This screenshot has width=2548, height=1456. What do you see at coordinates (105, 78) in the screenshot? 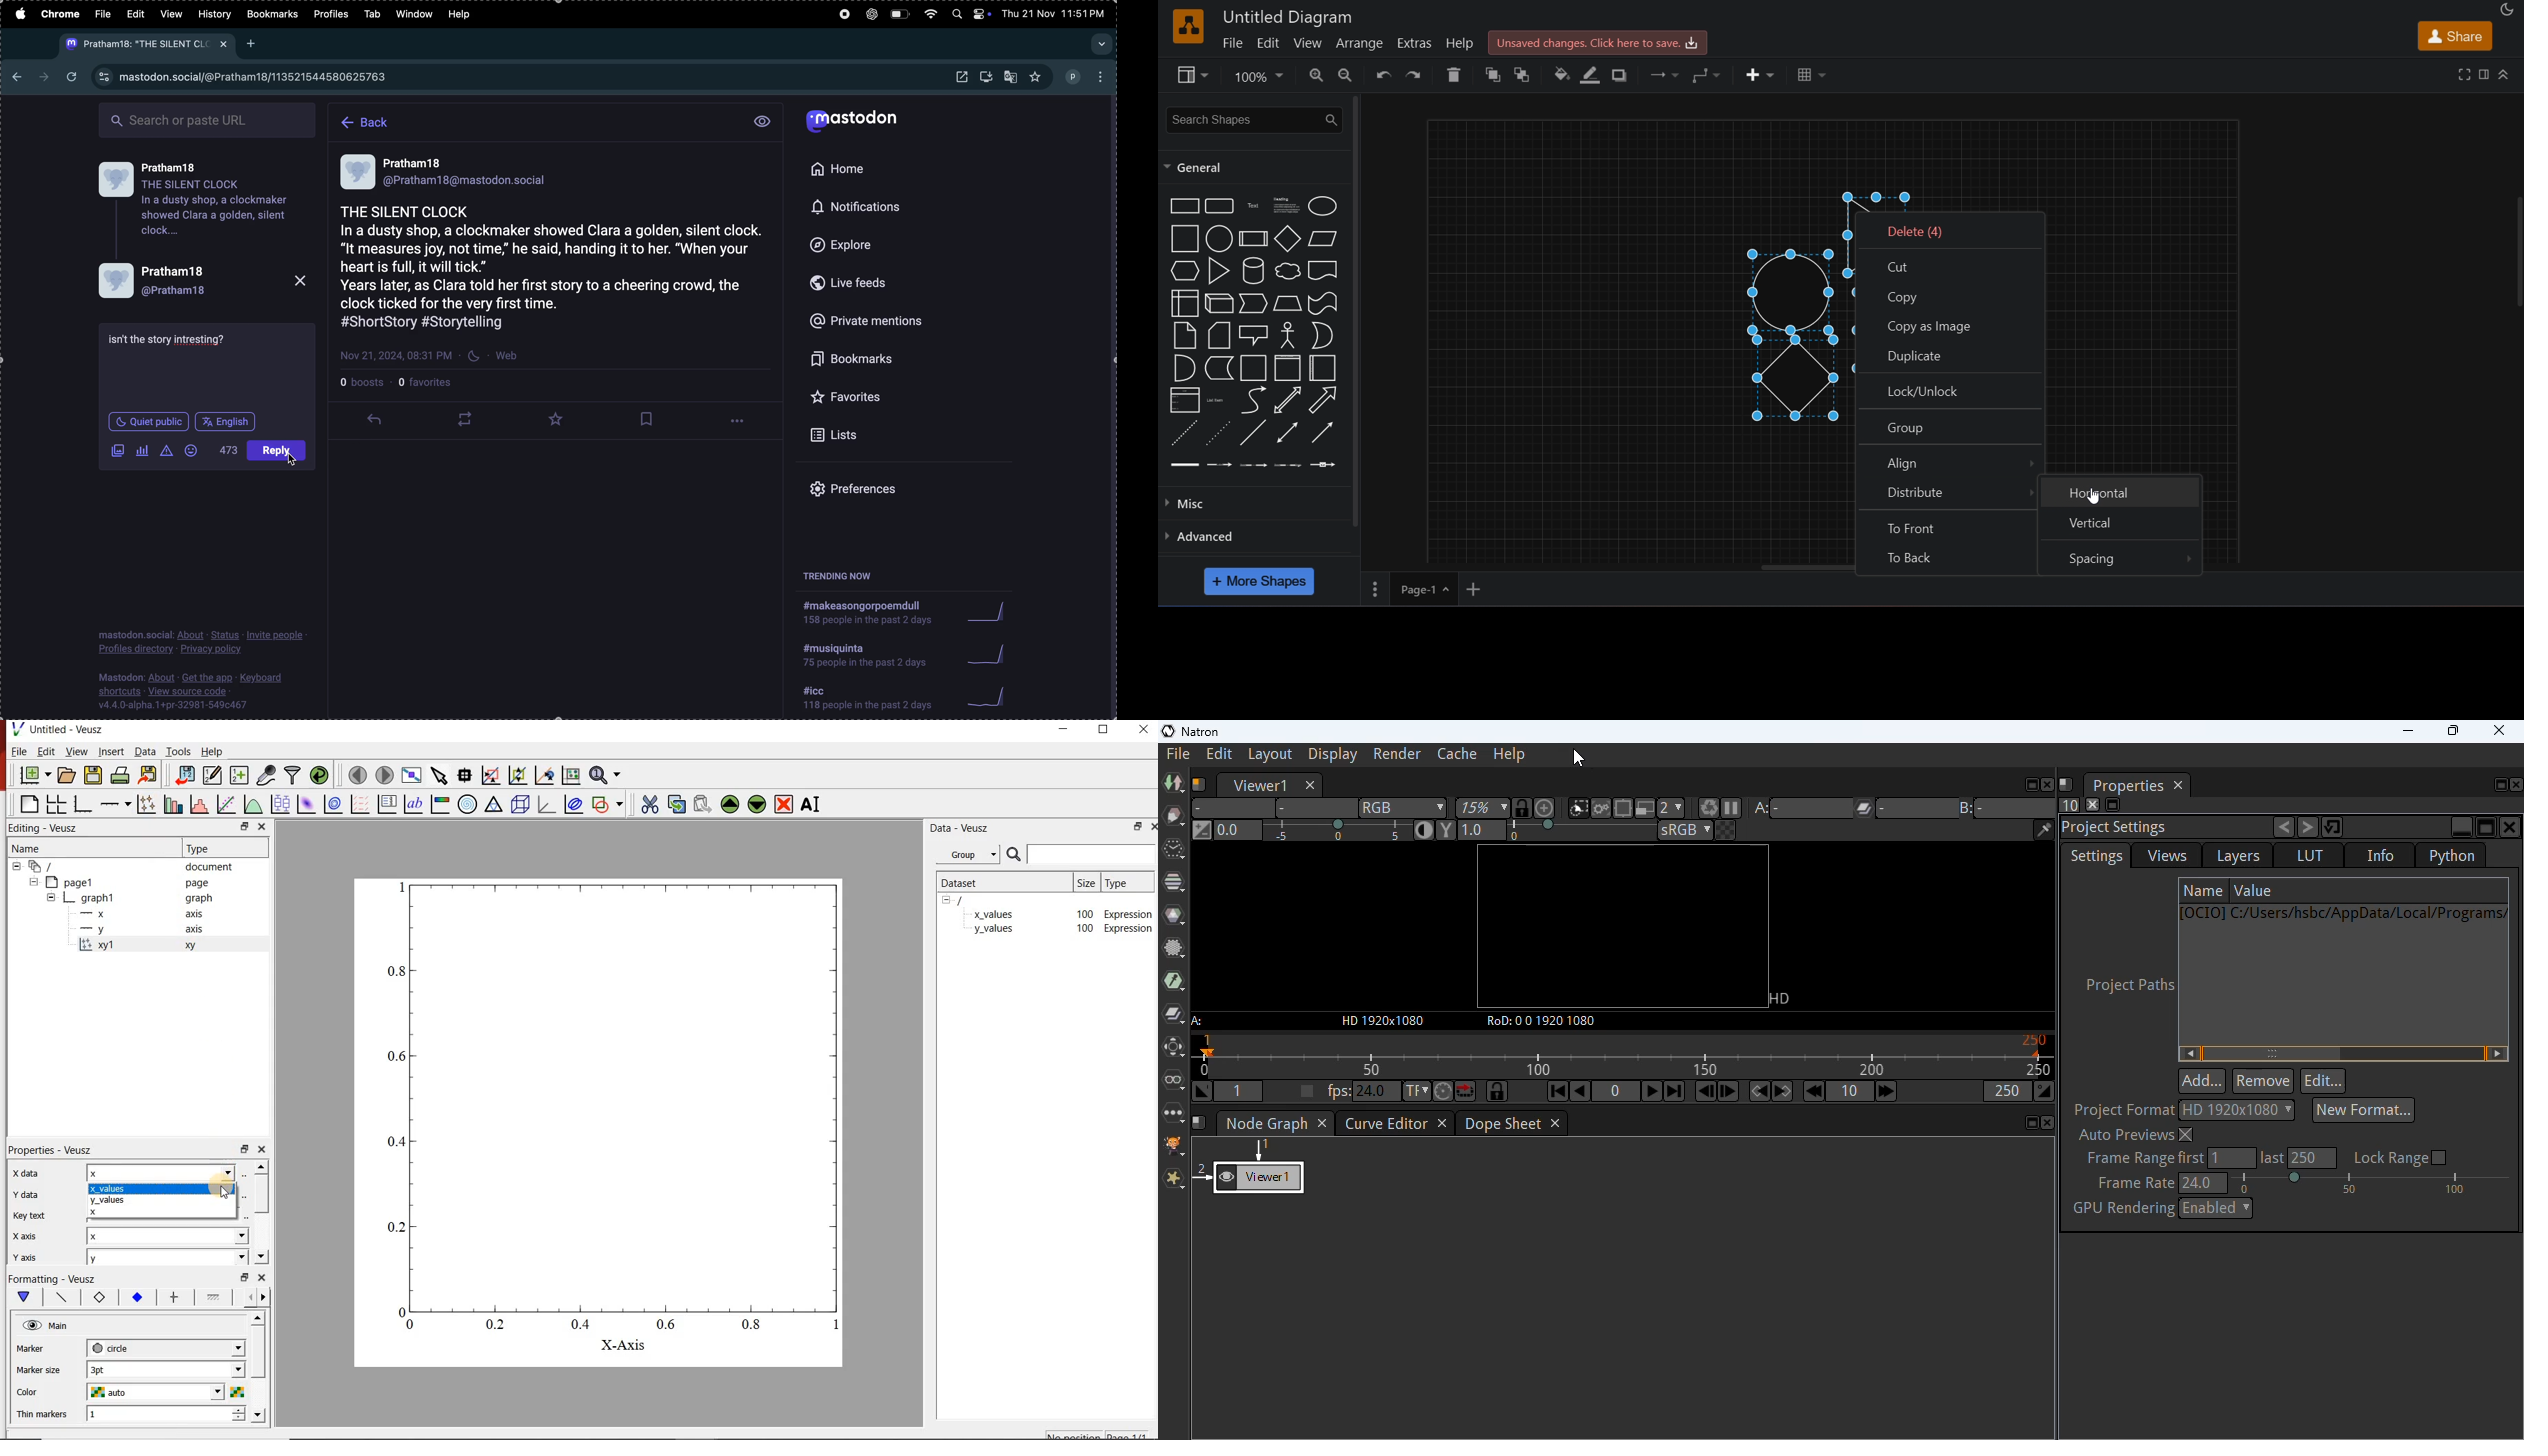
I see `view site information` at bounding box center [105, 78].